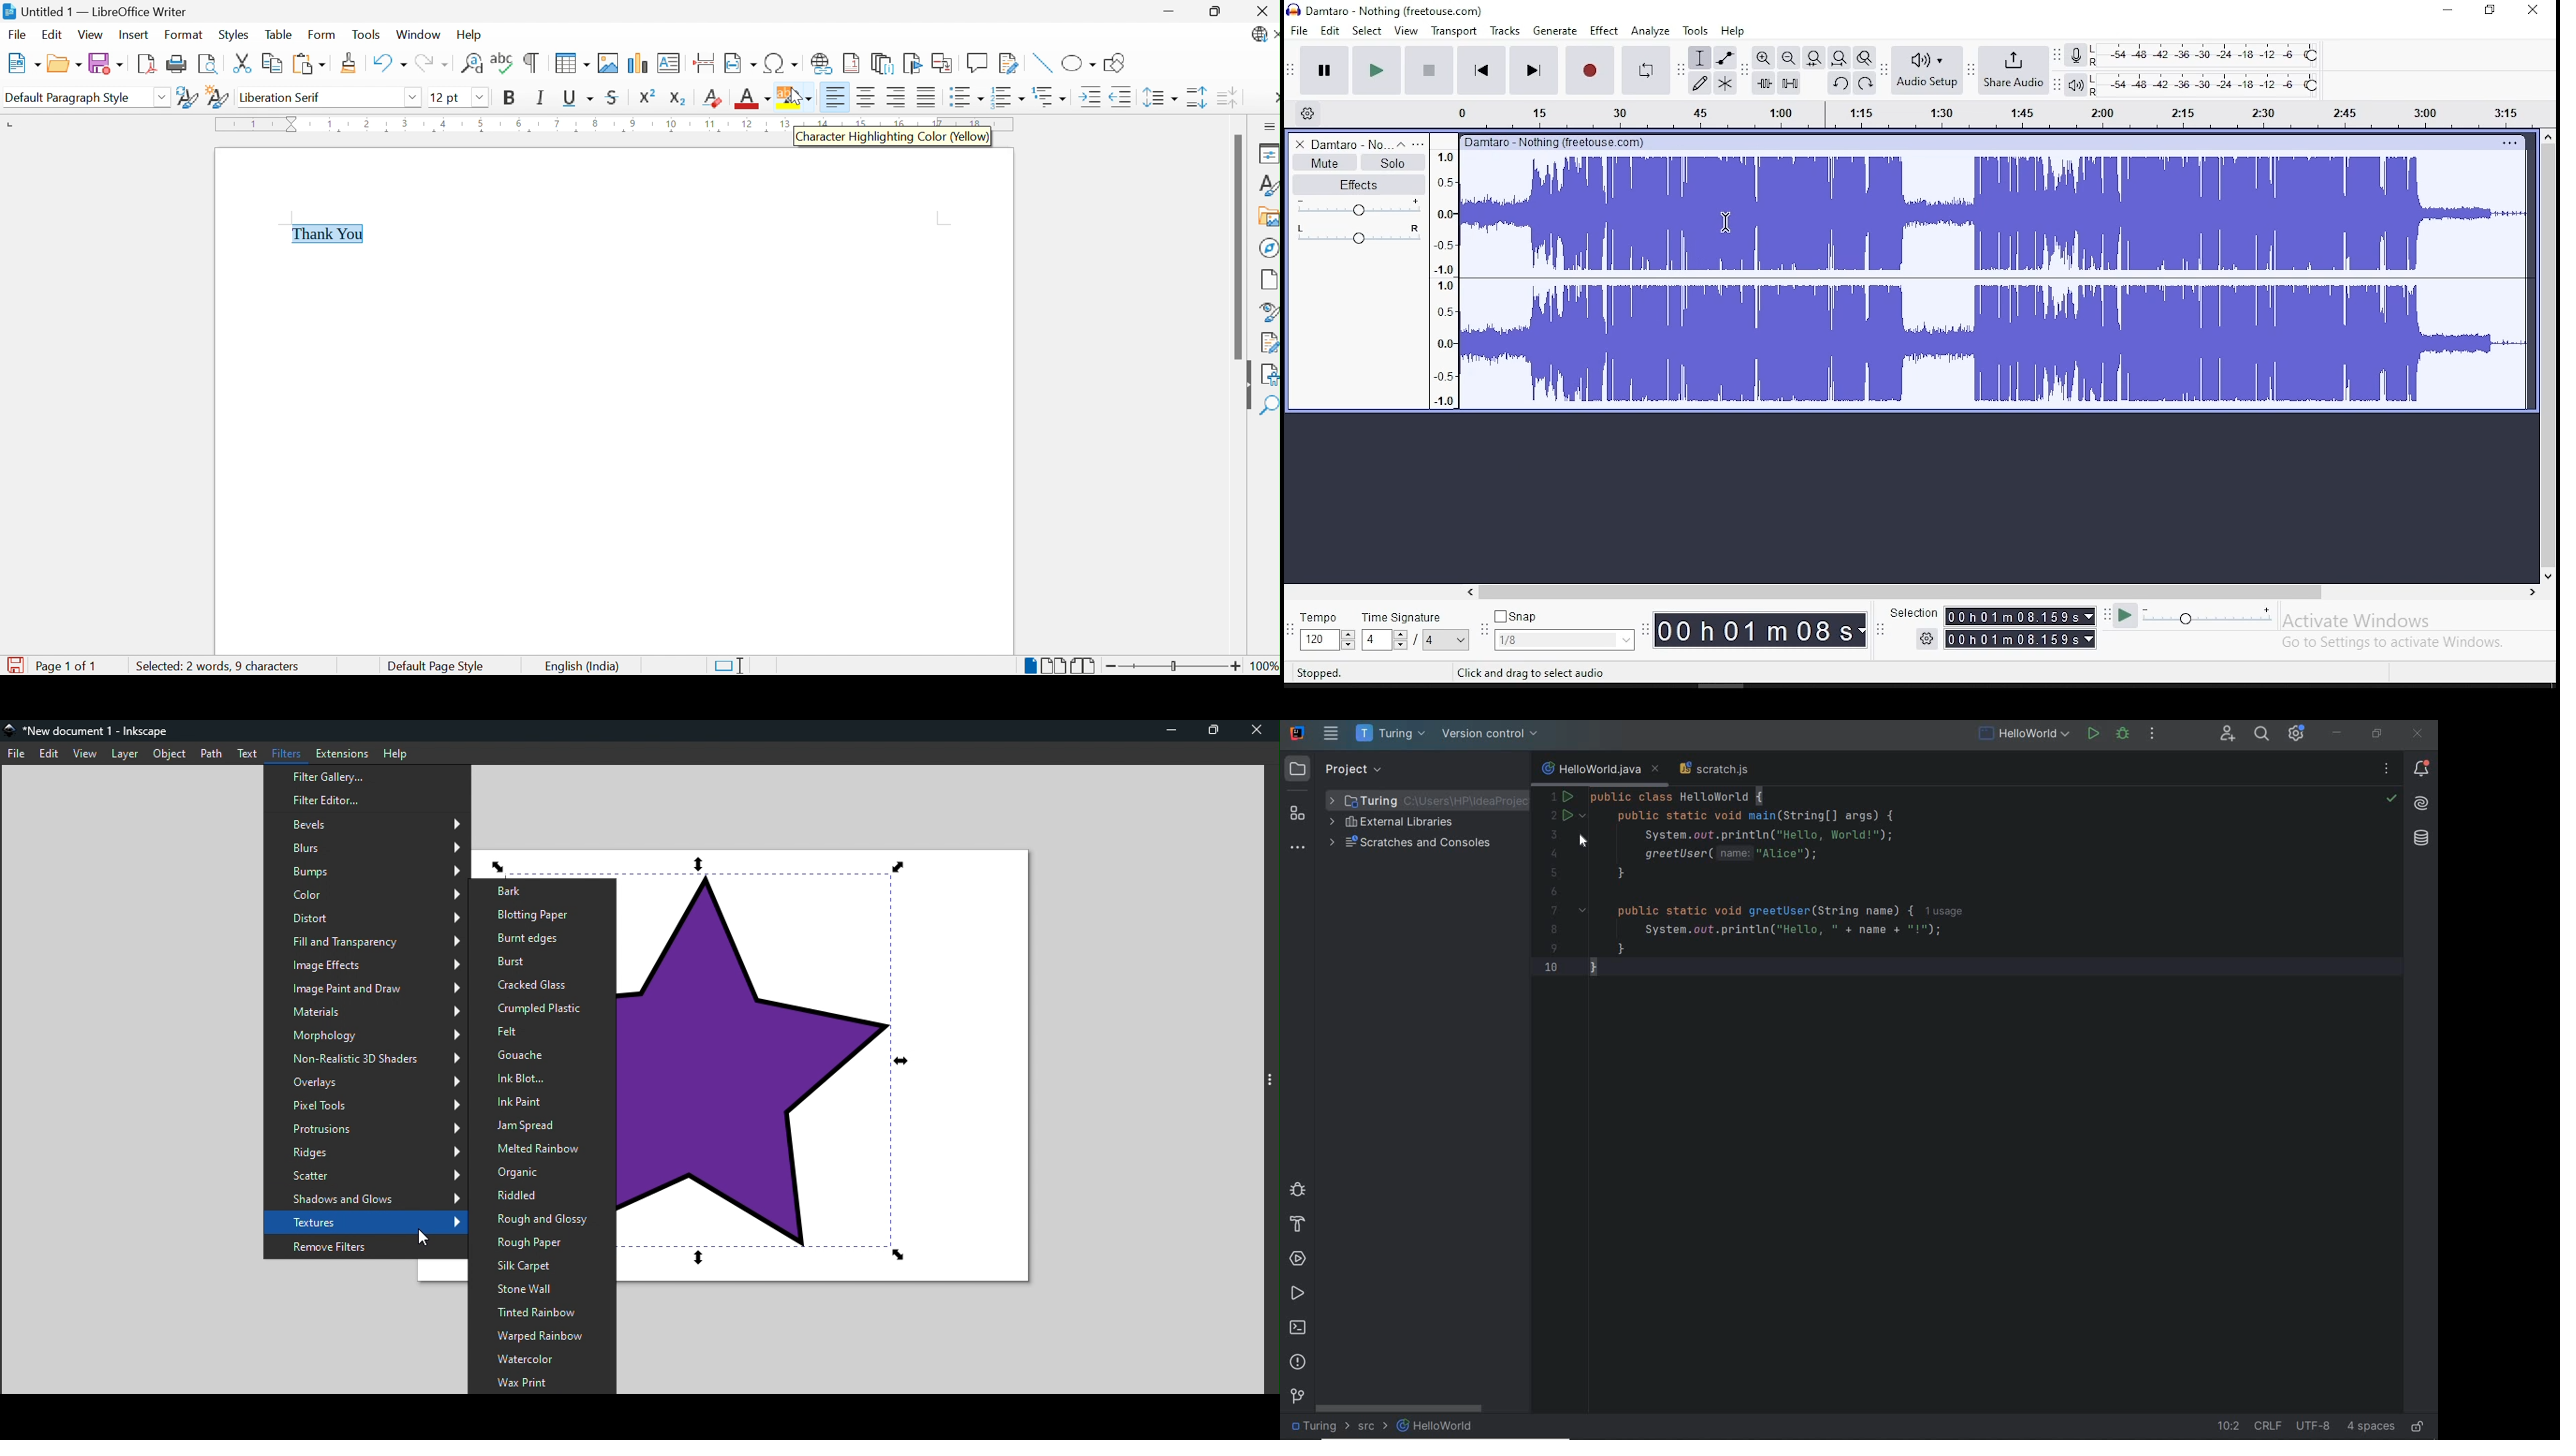 Image resolution: width=2576 pixels, height=1456 pixels. What do you see at coordinates (1789, 57) in the screenshot?
I see `zoom ` at bounding box center [1789, 57].